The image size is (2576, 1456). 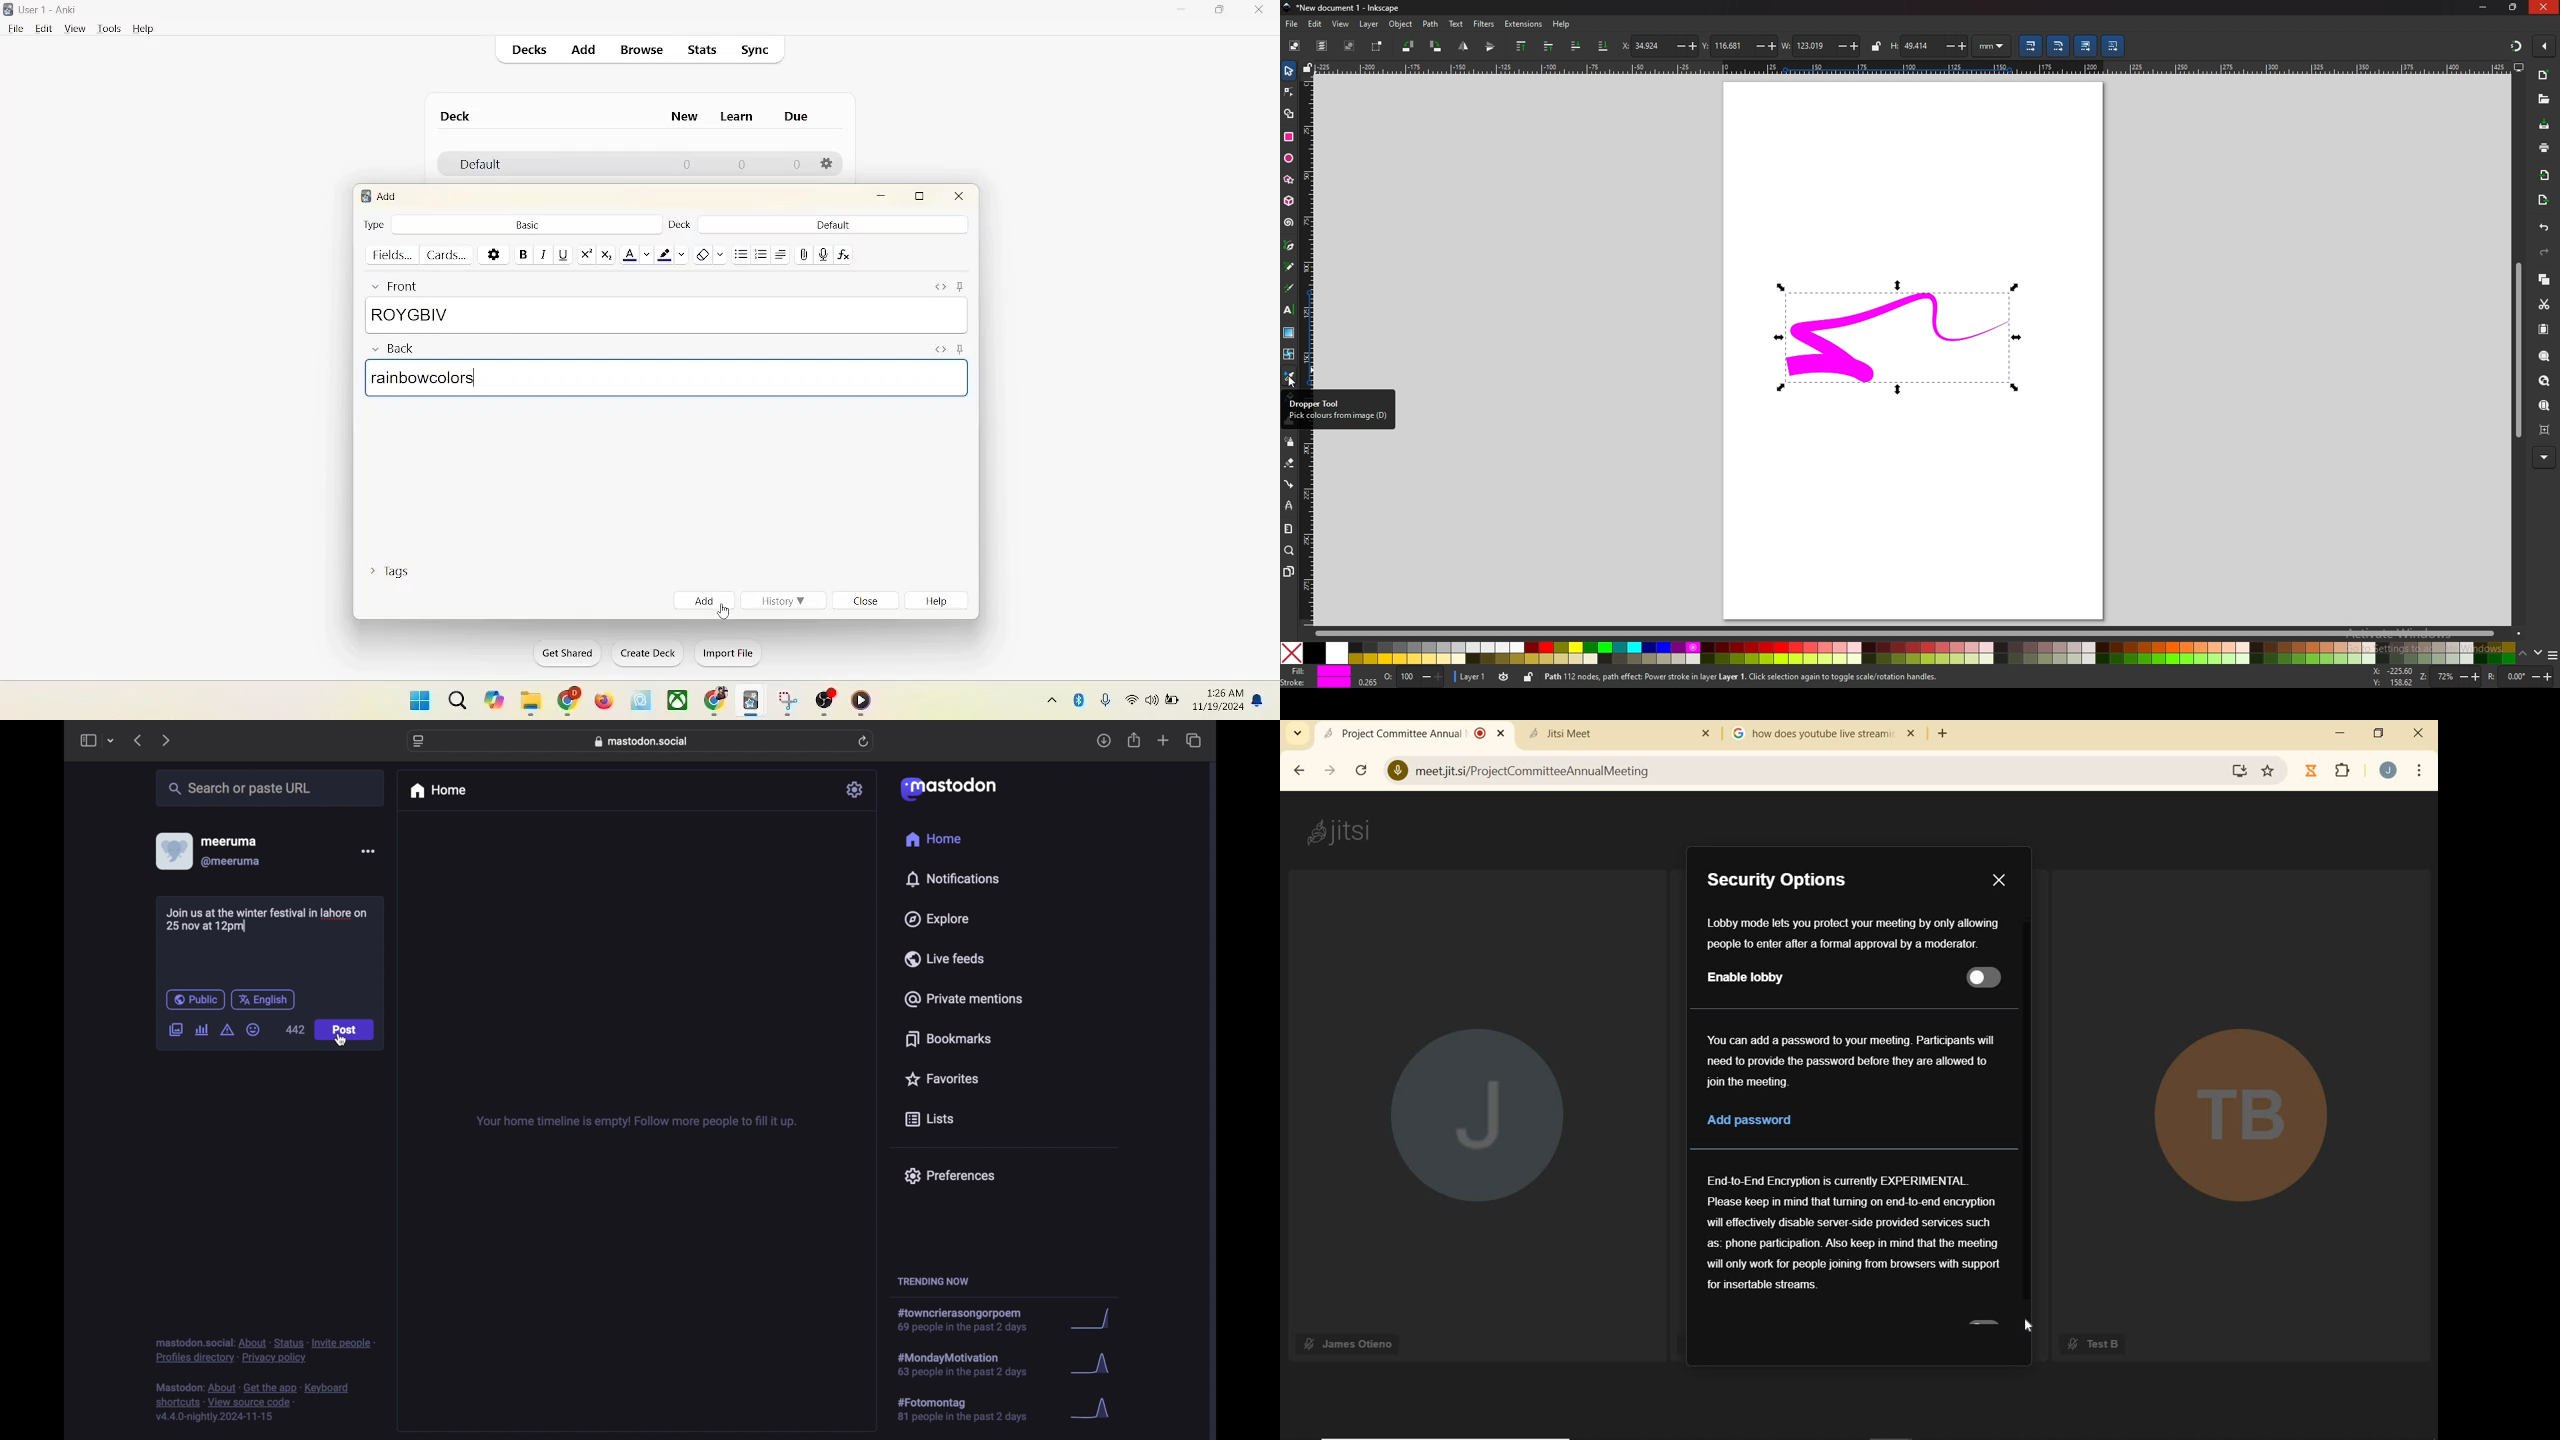 What do you see at coordinates (475, 166) in the screenshot?
I see `default` at bounding box center [475, 166].